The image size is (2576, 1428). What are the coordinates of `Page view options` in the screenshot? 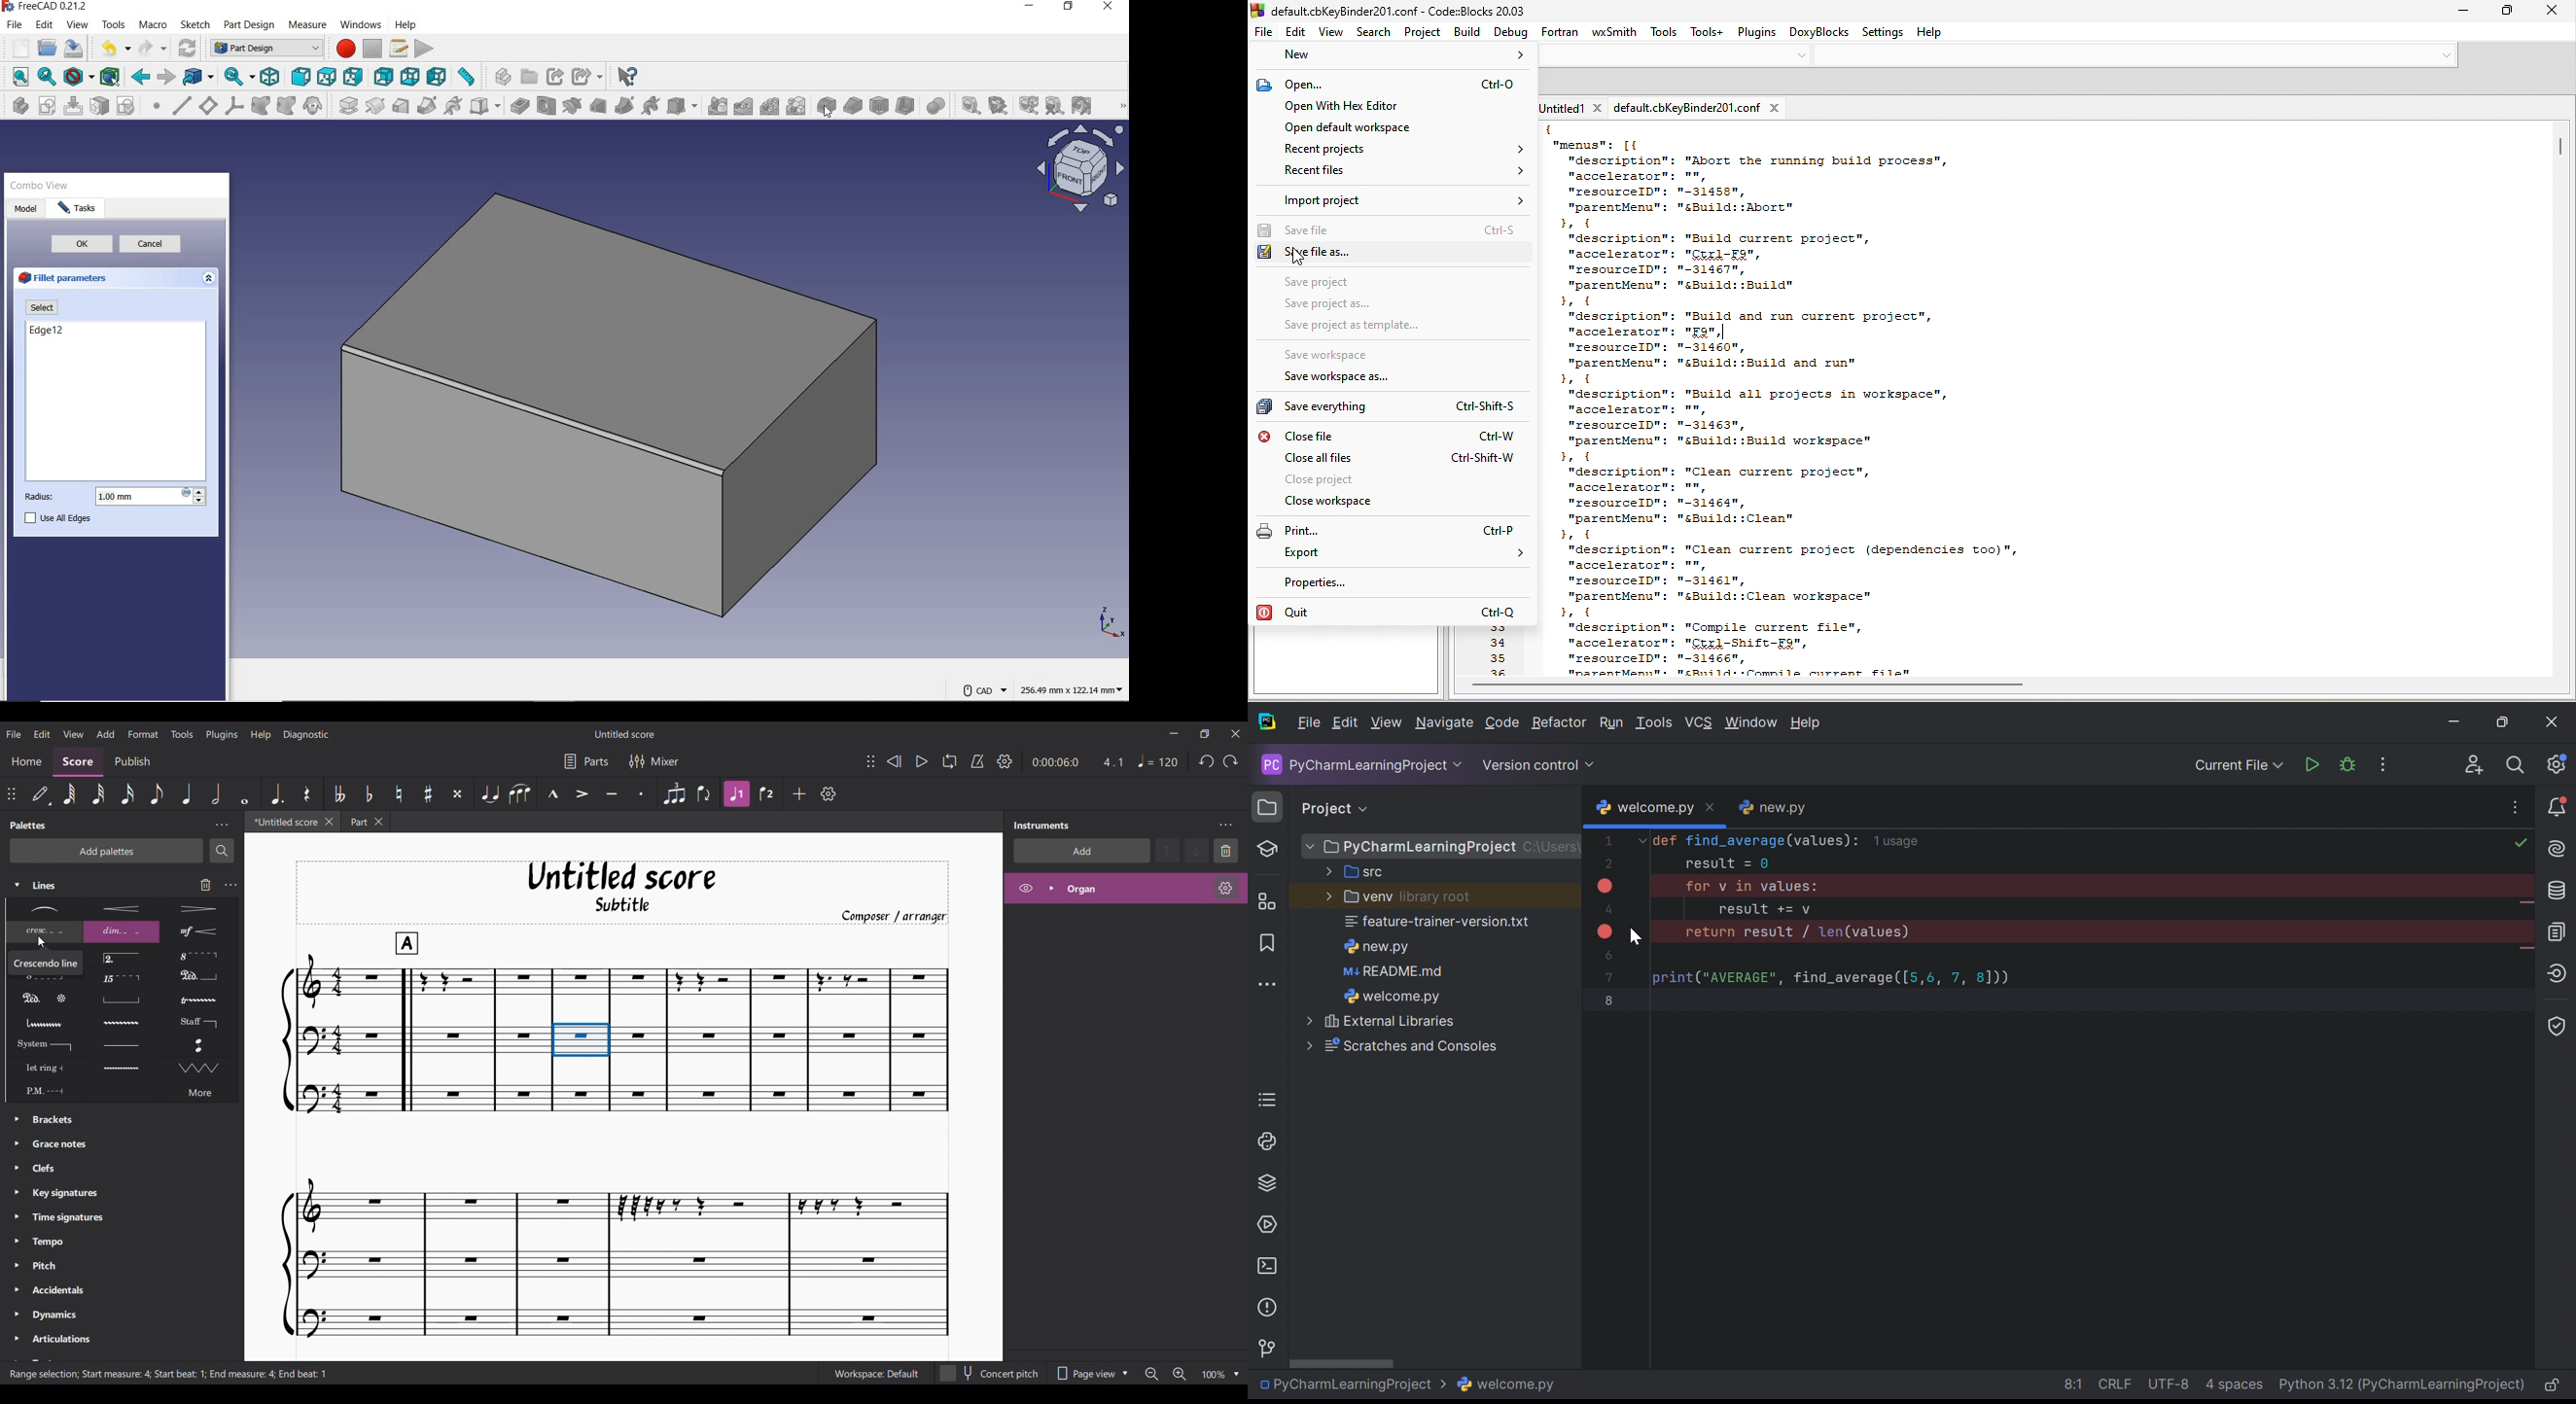 It's located at (1090, 1373).